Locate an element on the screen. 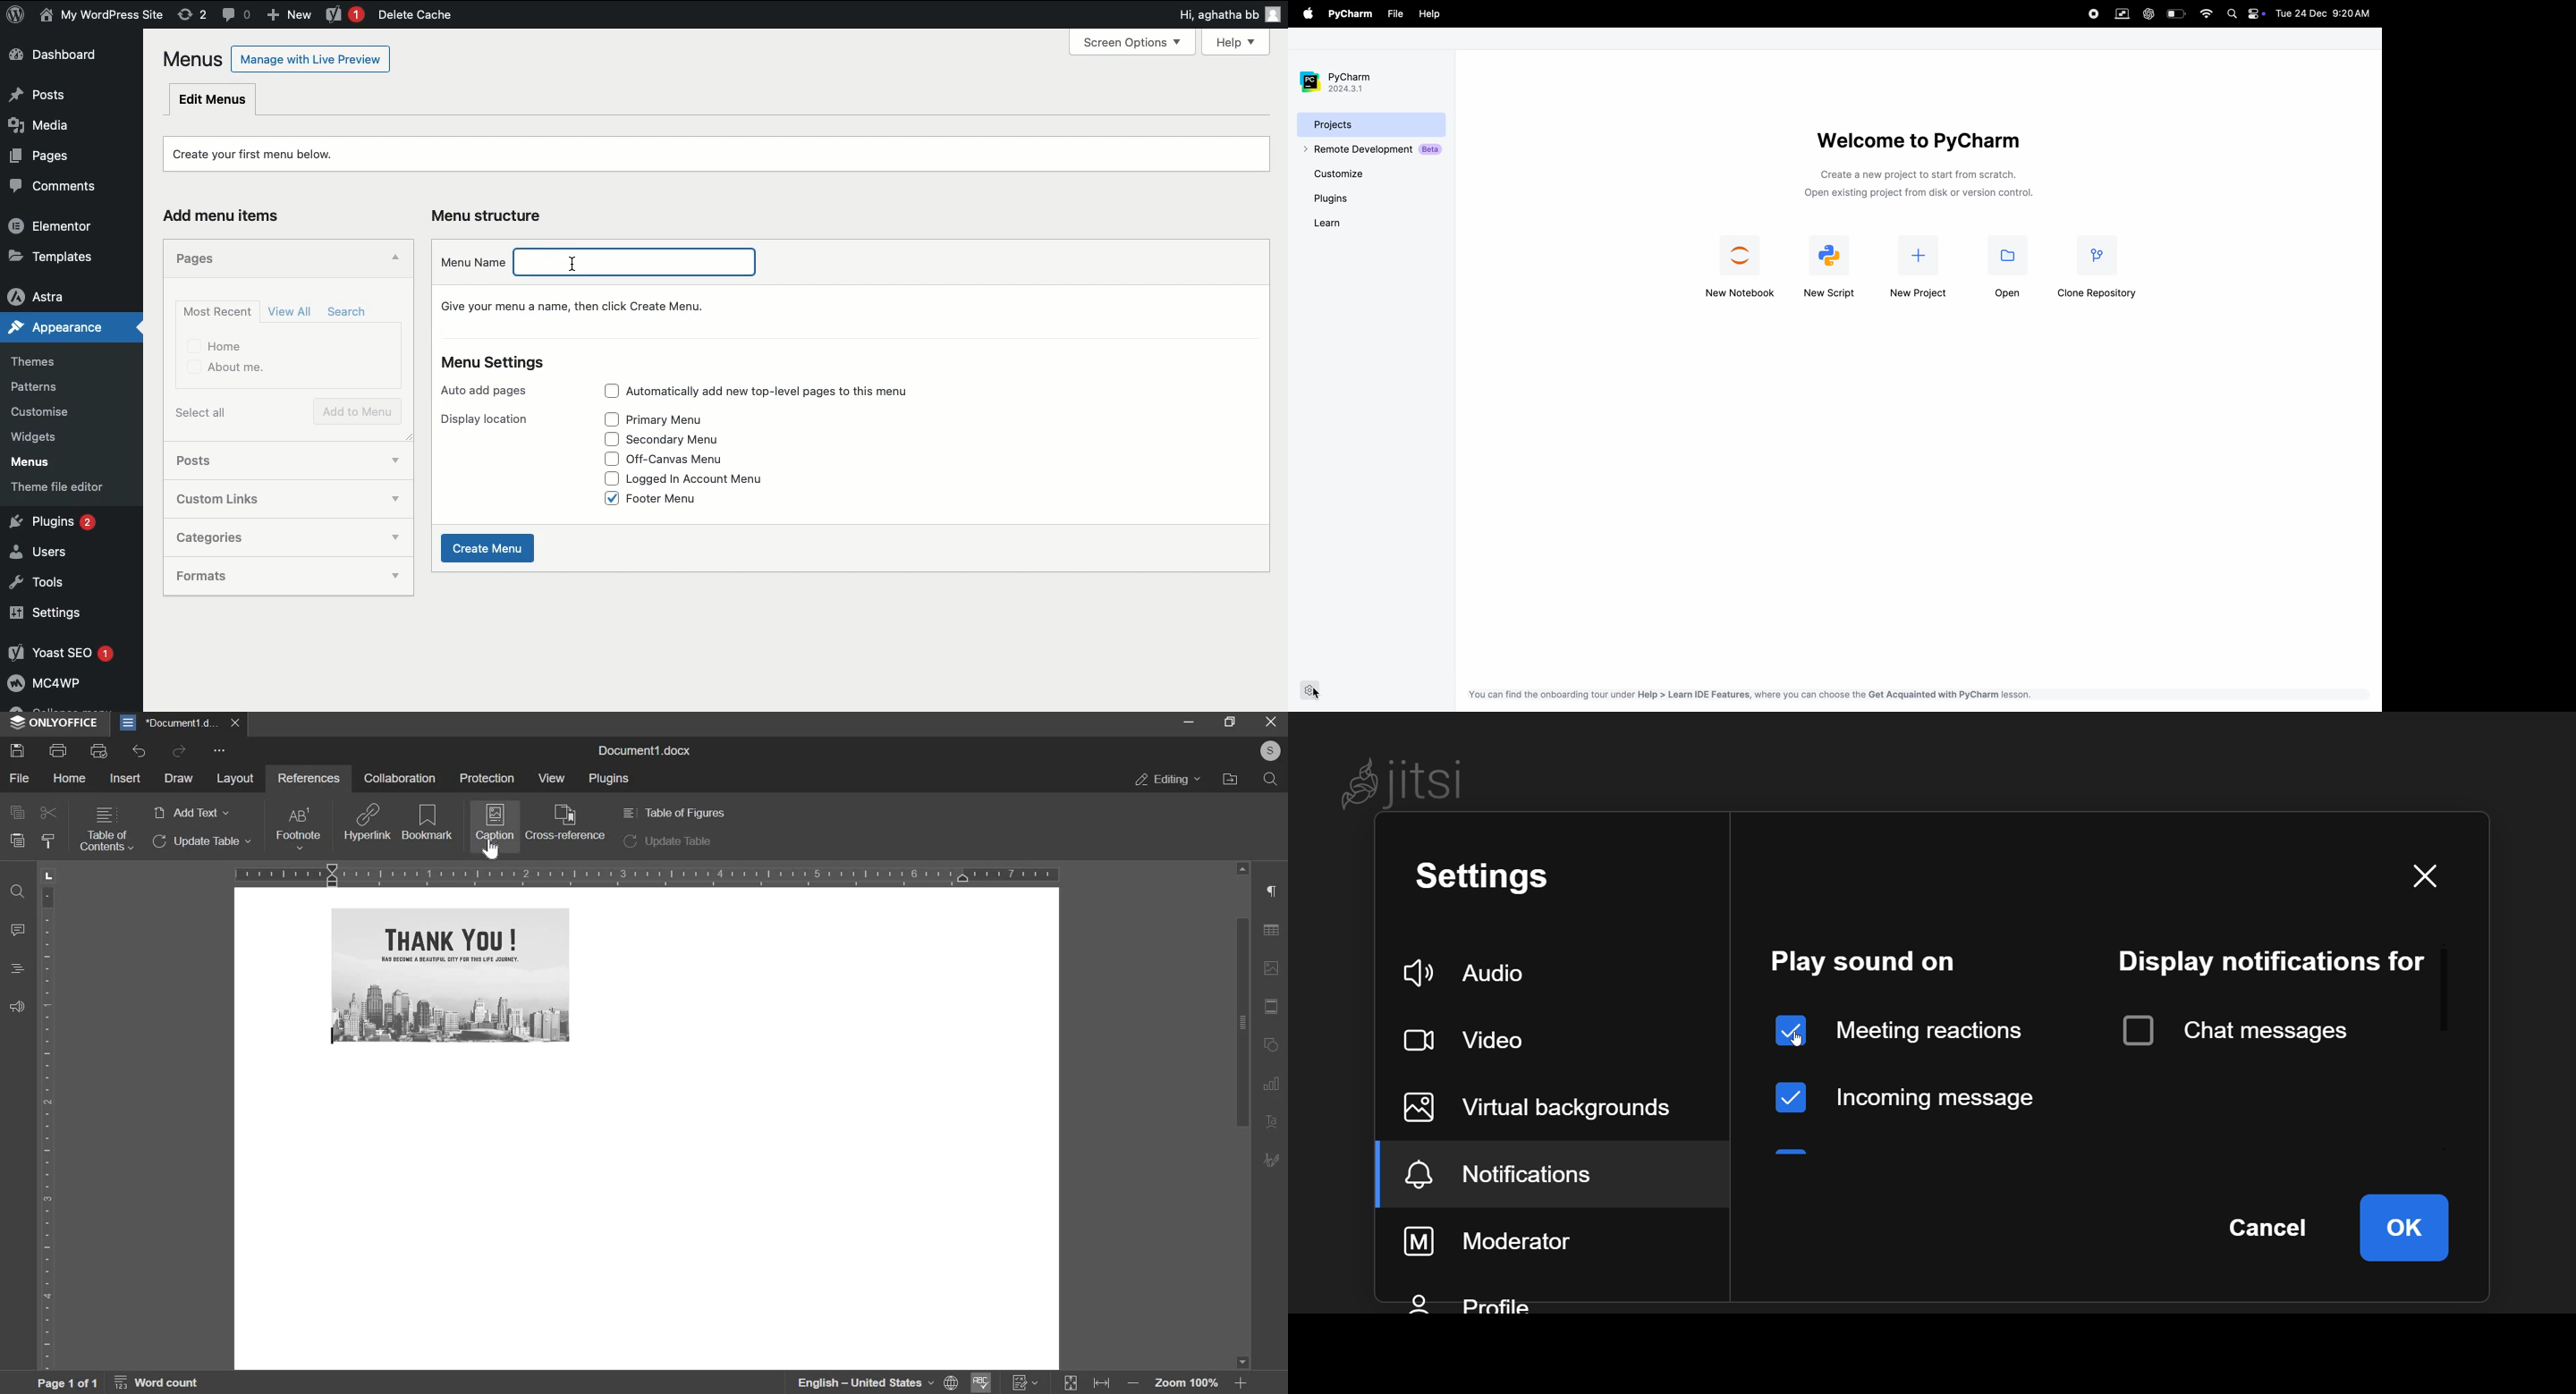  Comment is located at coordinates (237, 13).